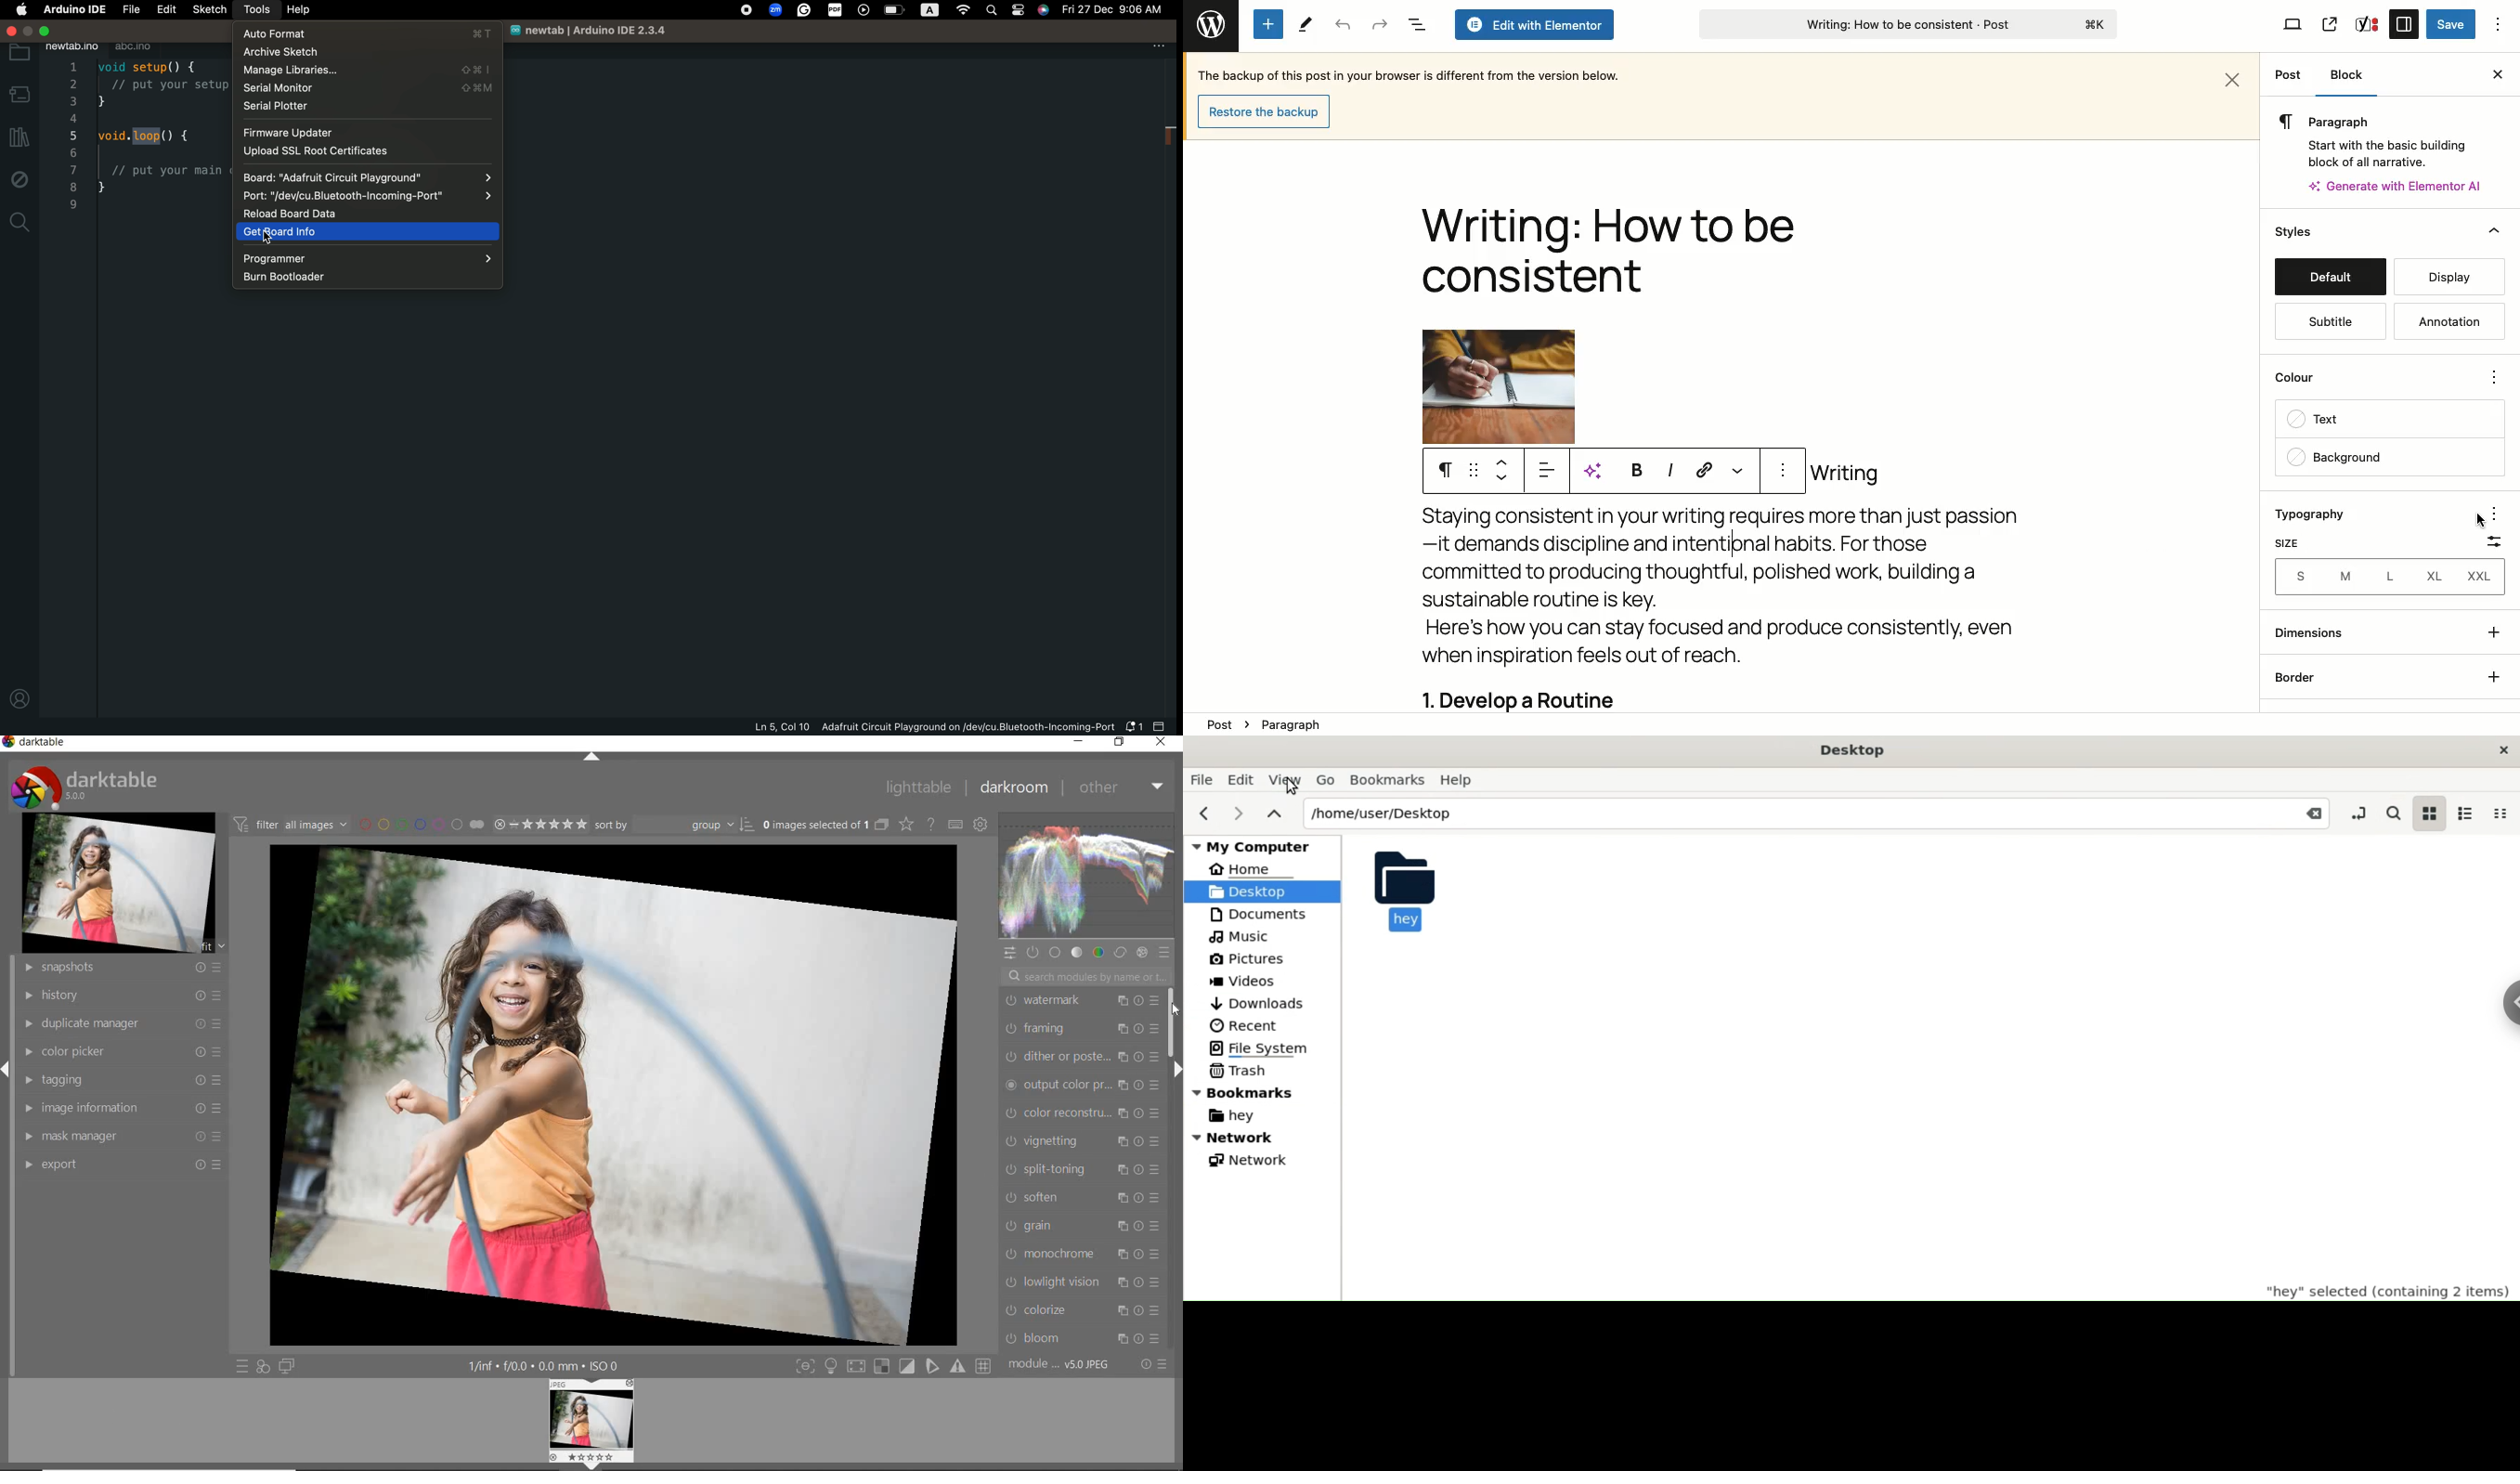 This screenshot has width=2520, height=1484. Describe the element at coordinates (2389, 421) in the screenshot. I see `Text` at that location.